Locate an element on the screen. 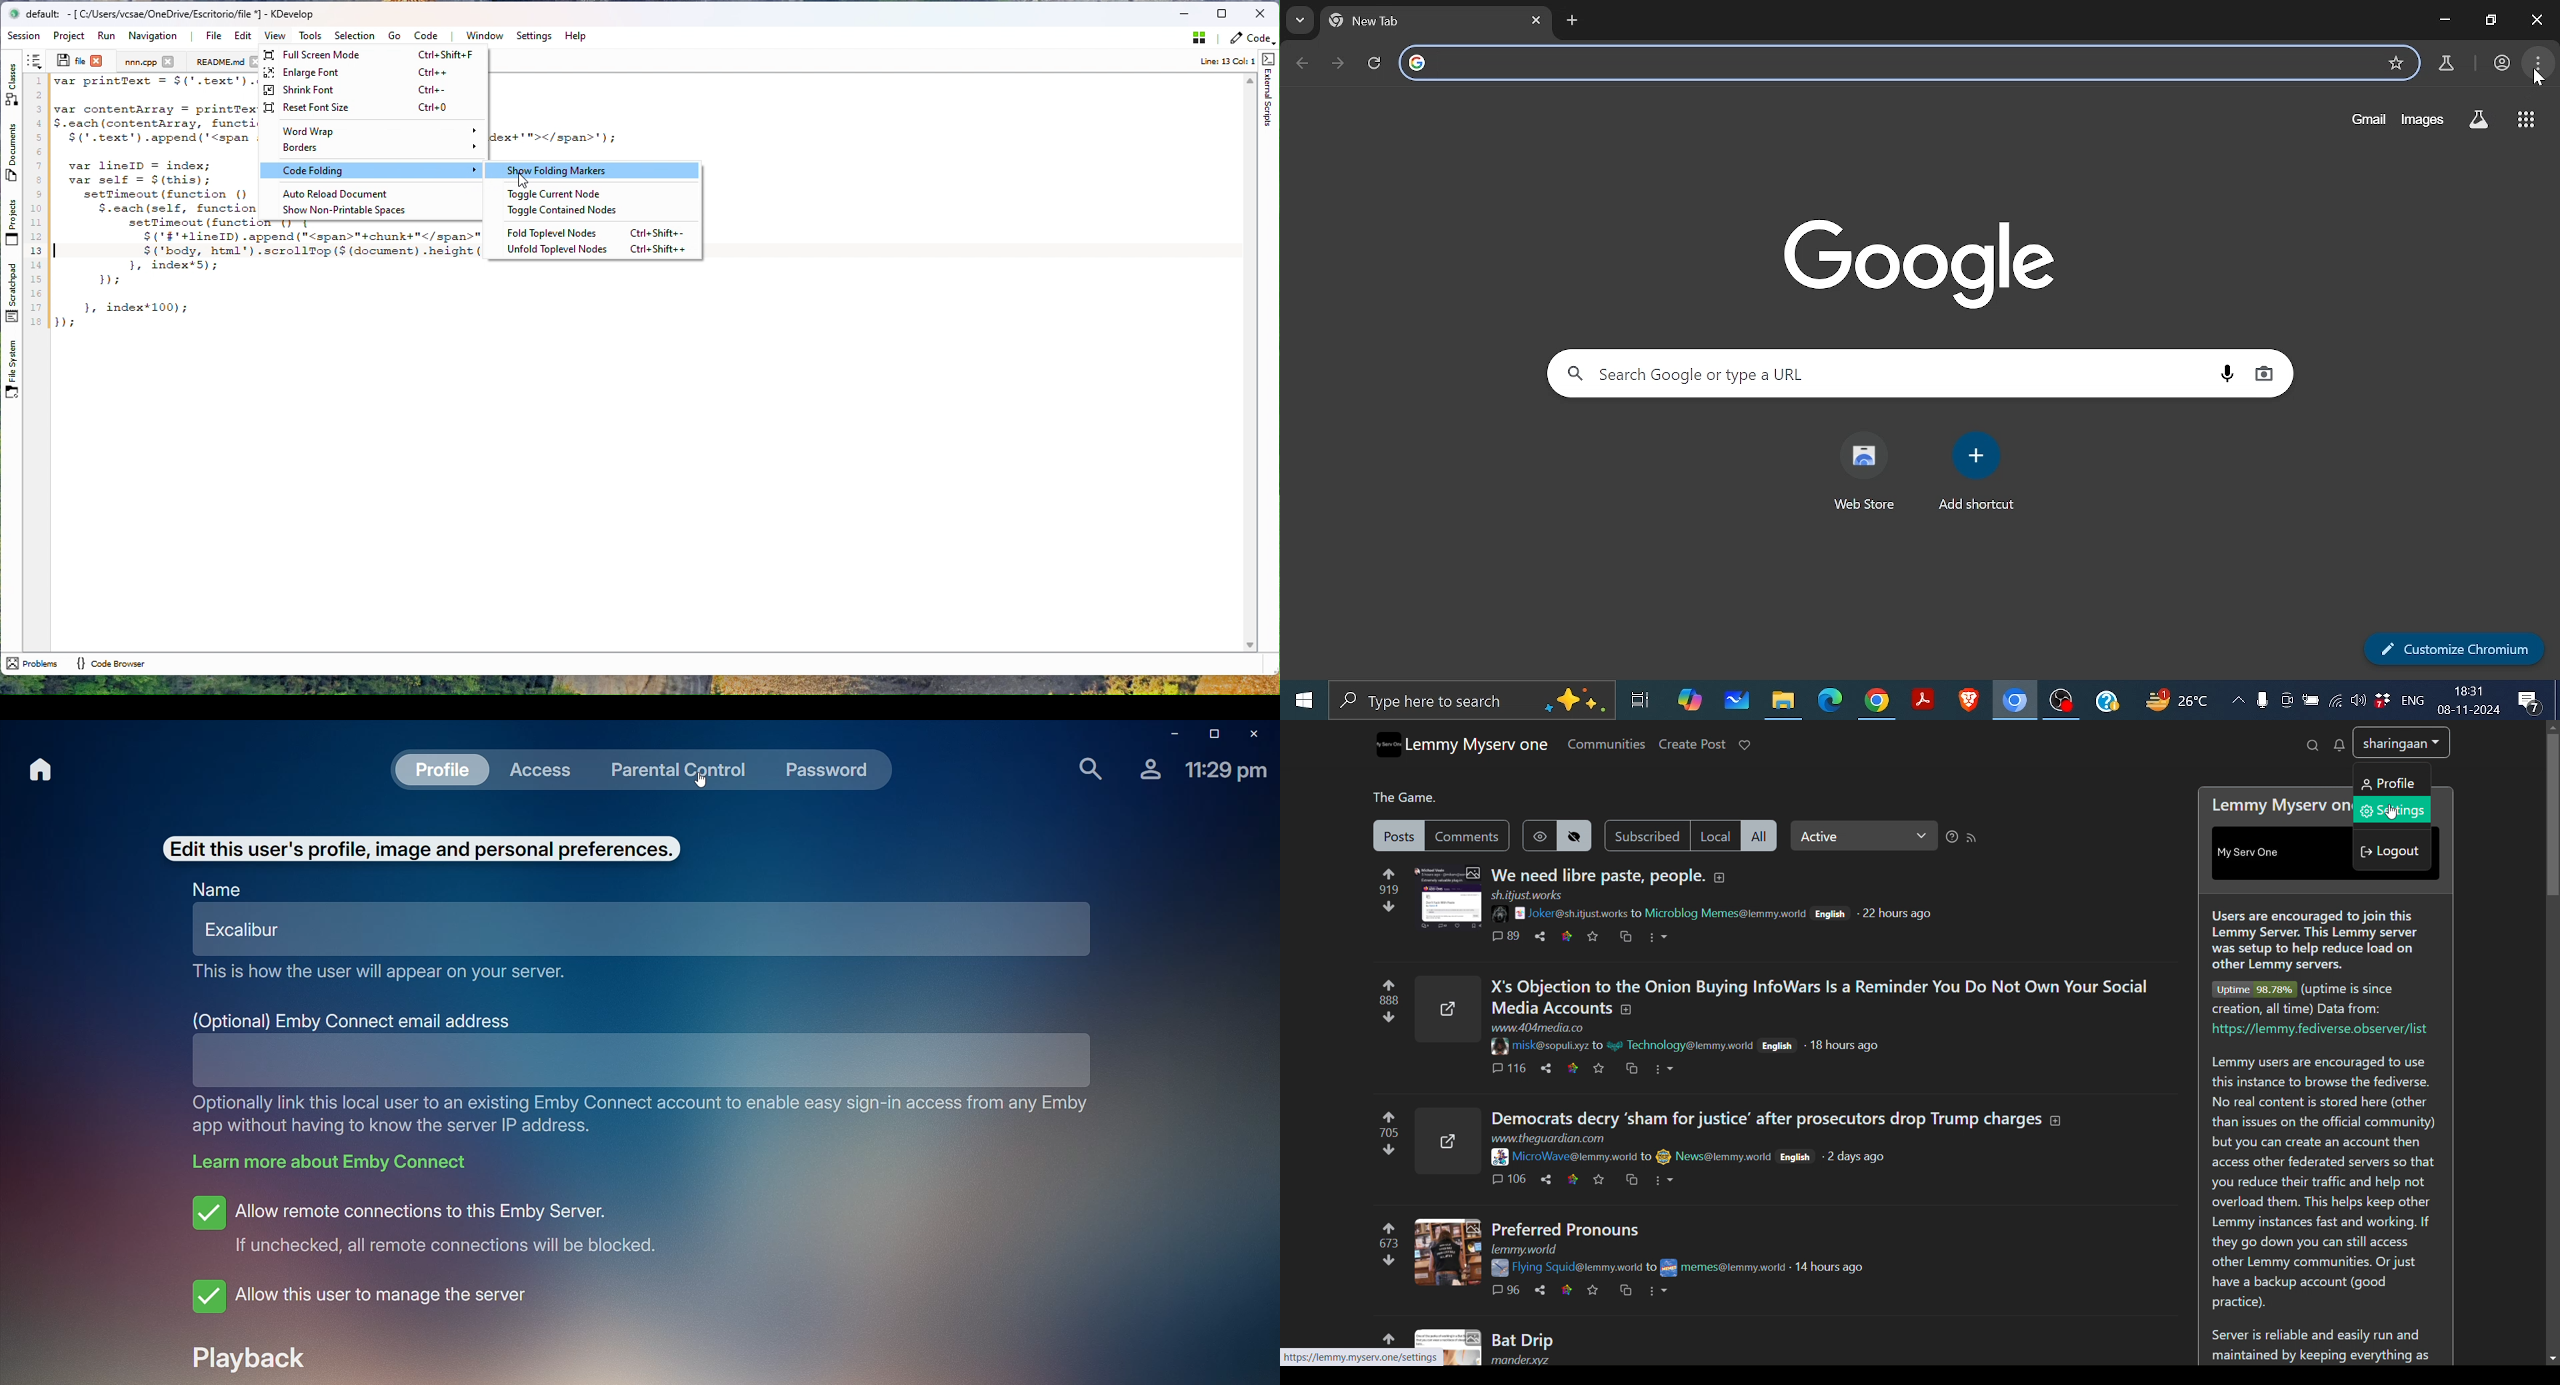 The image size is (2576, 1400). Search labs is located at coordinates (2478, 120).